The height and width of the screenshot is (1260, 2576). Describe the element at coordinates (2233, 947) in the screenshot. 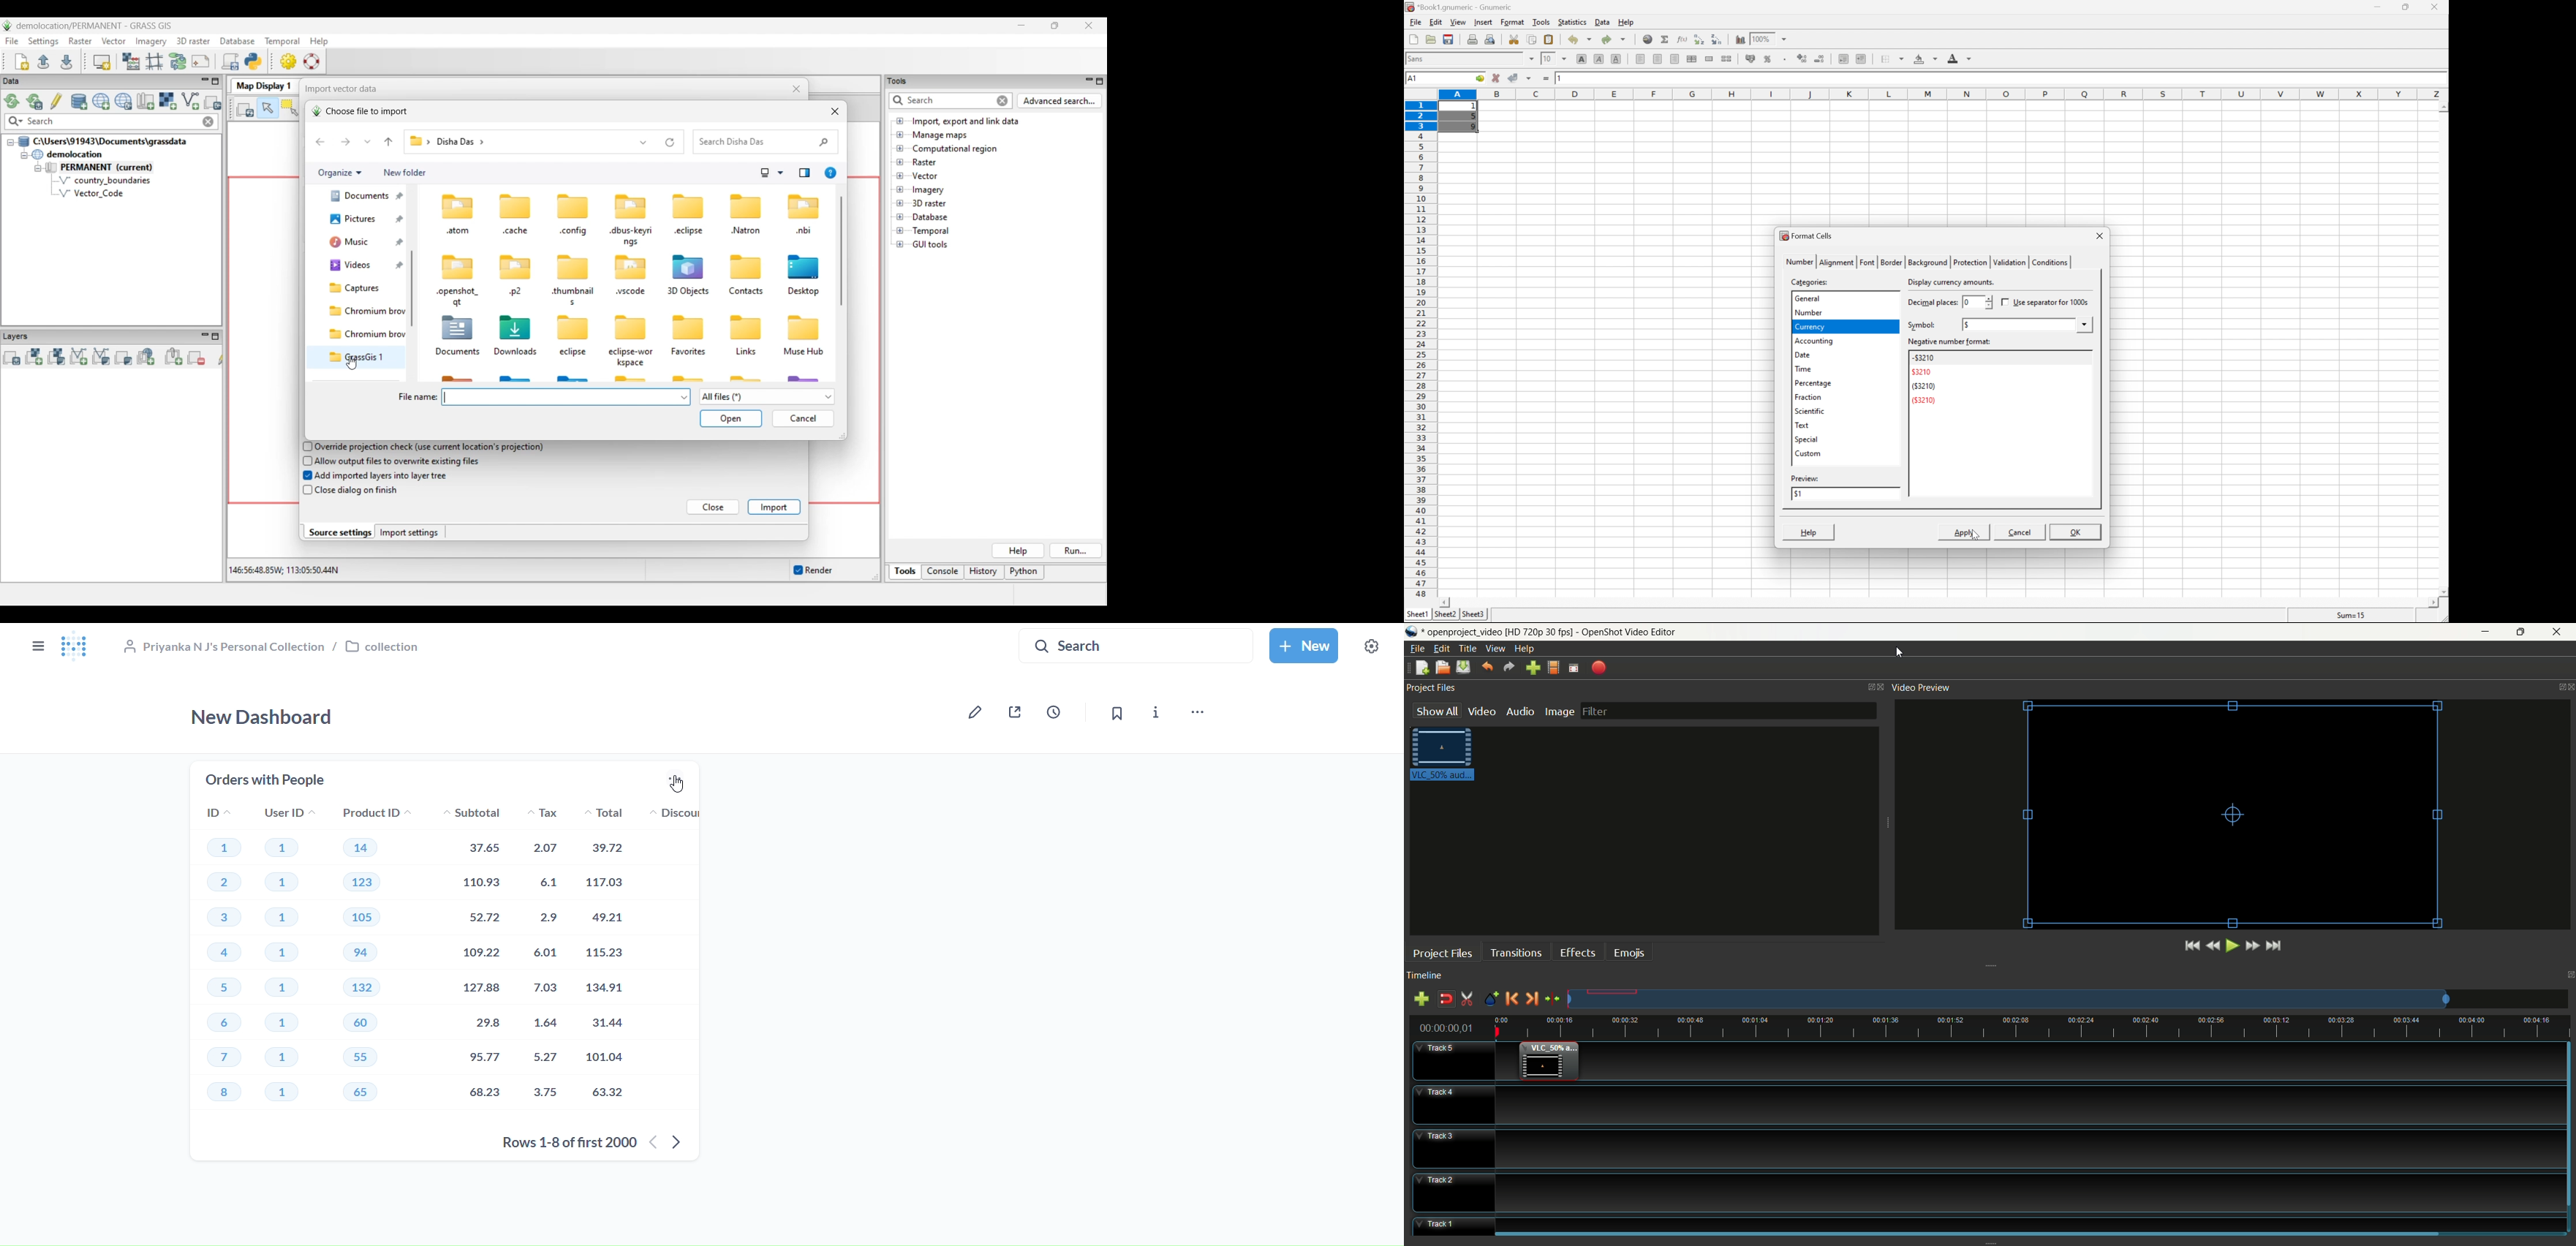

I see `play` at that location.